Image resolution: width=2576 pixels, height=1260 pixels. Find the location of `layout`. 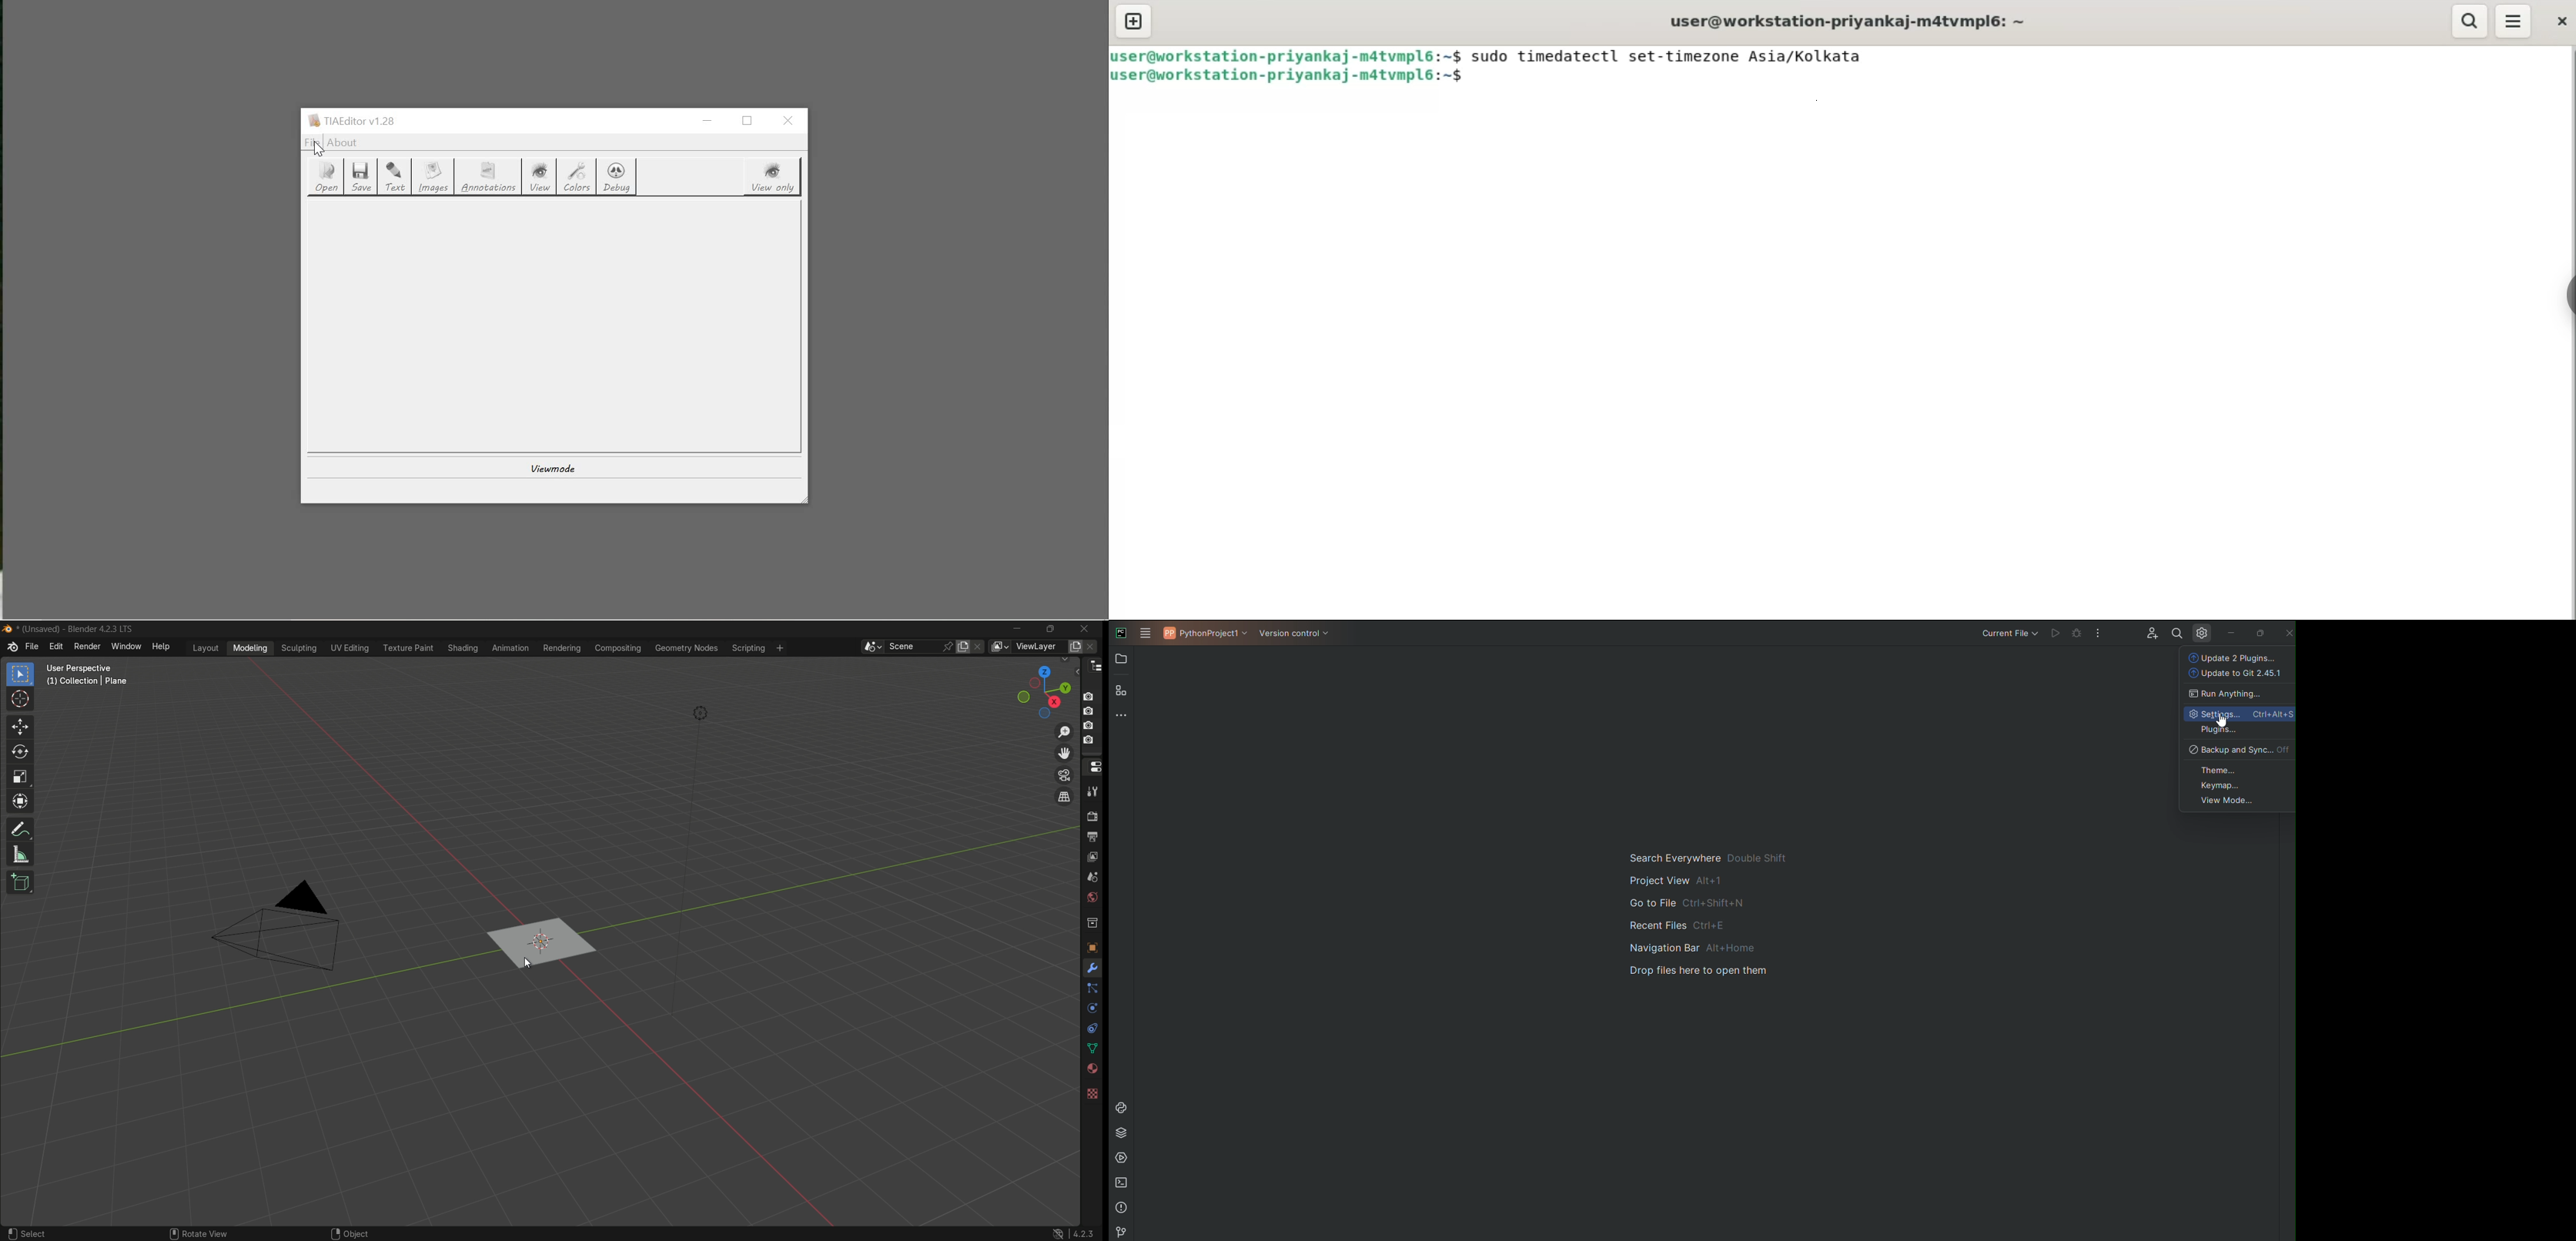

layout is located at coordinates (208, 647).